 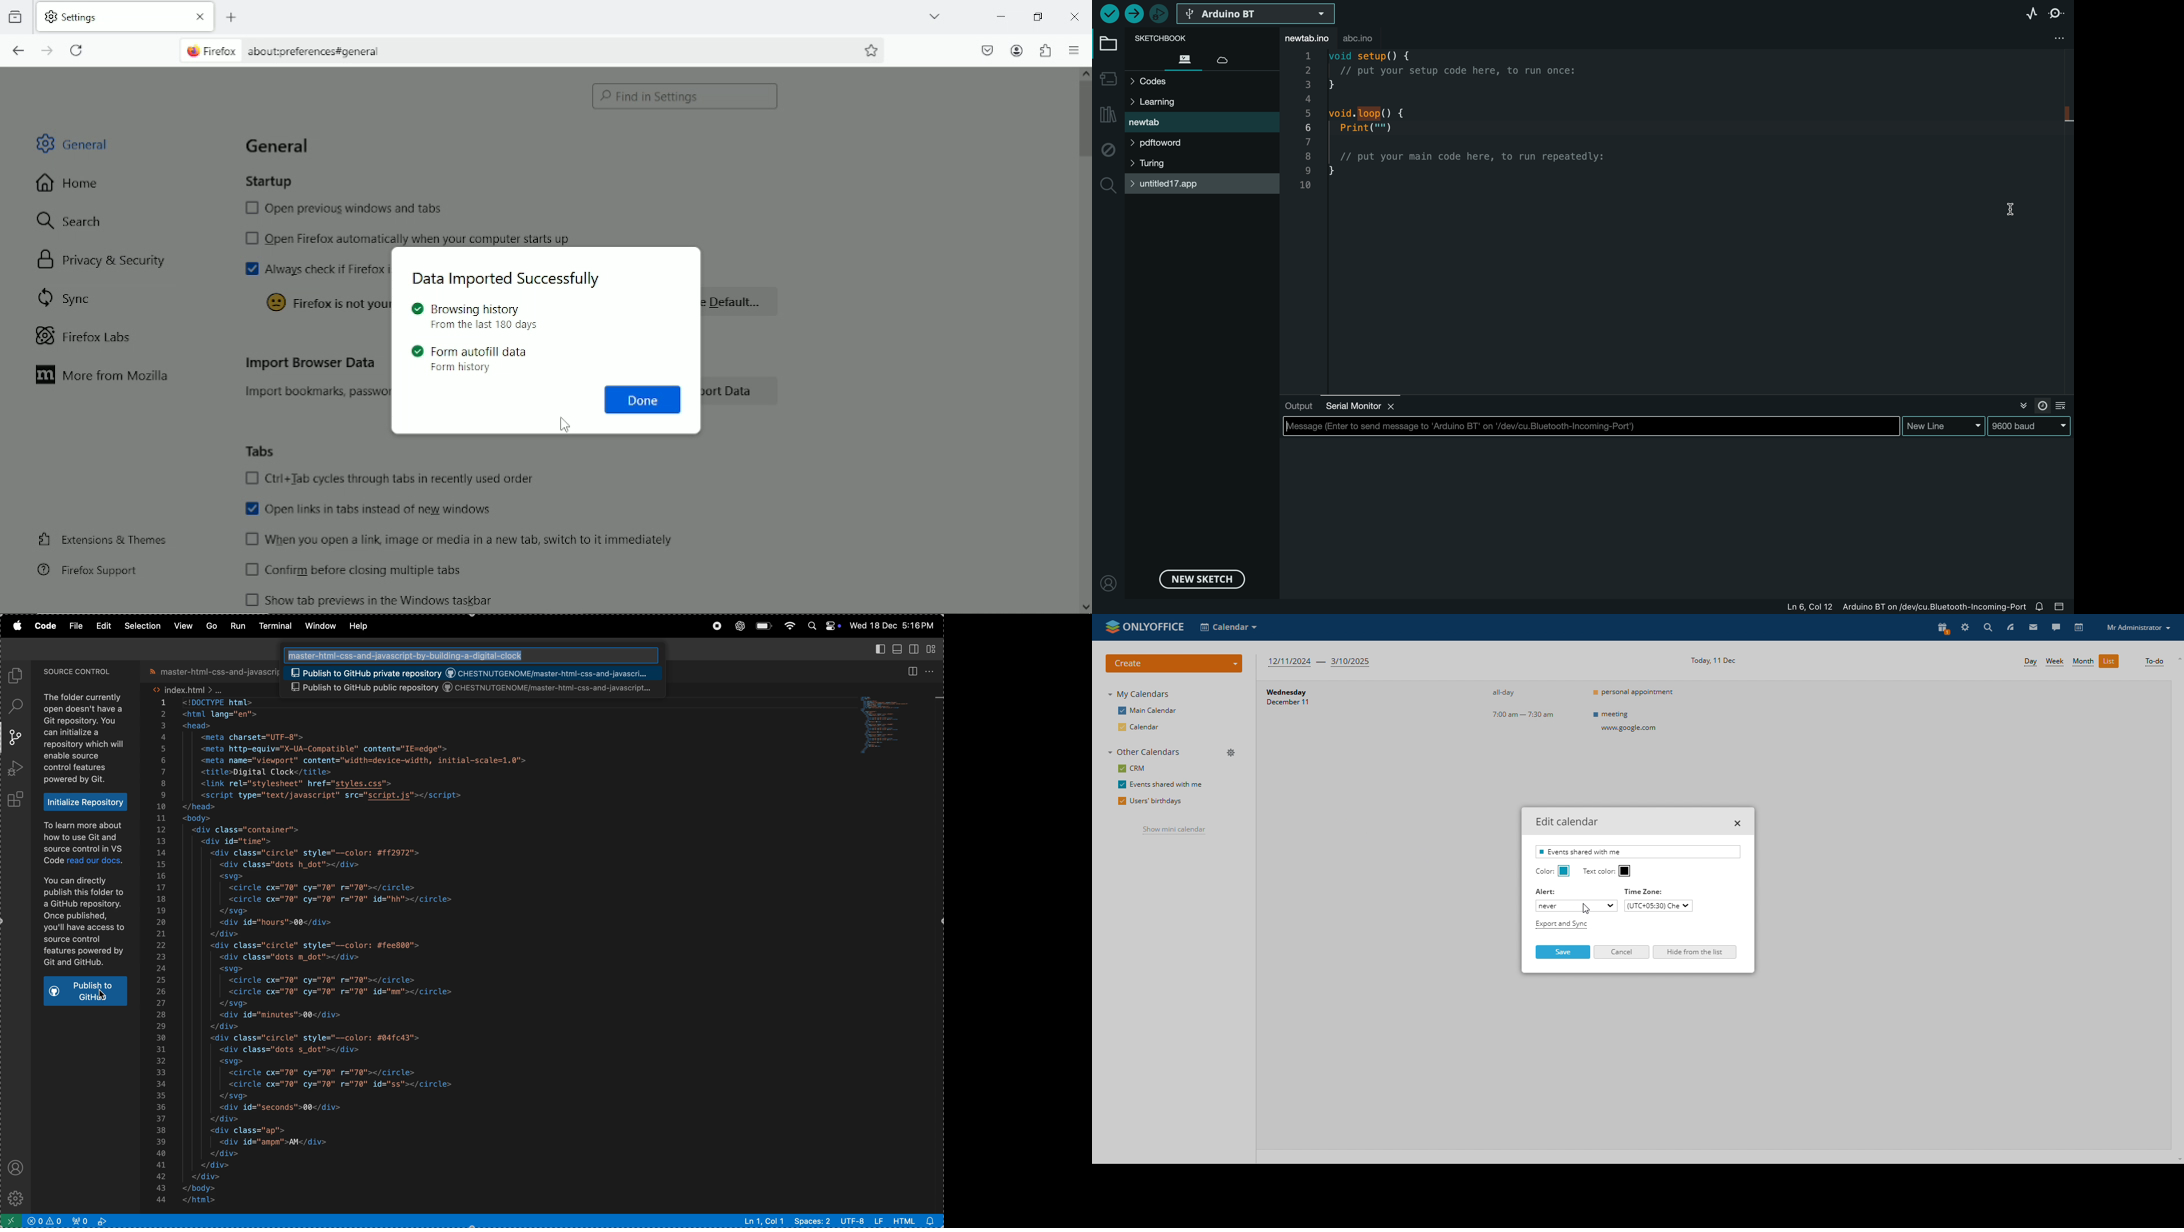 What do you see at coordinates (872, 50) in the screenshot?
I see `Bookmark this page` at bounding box center [872, 50].